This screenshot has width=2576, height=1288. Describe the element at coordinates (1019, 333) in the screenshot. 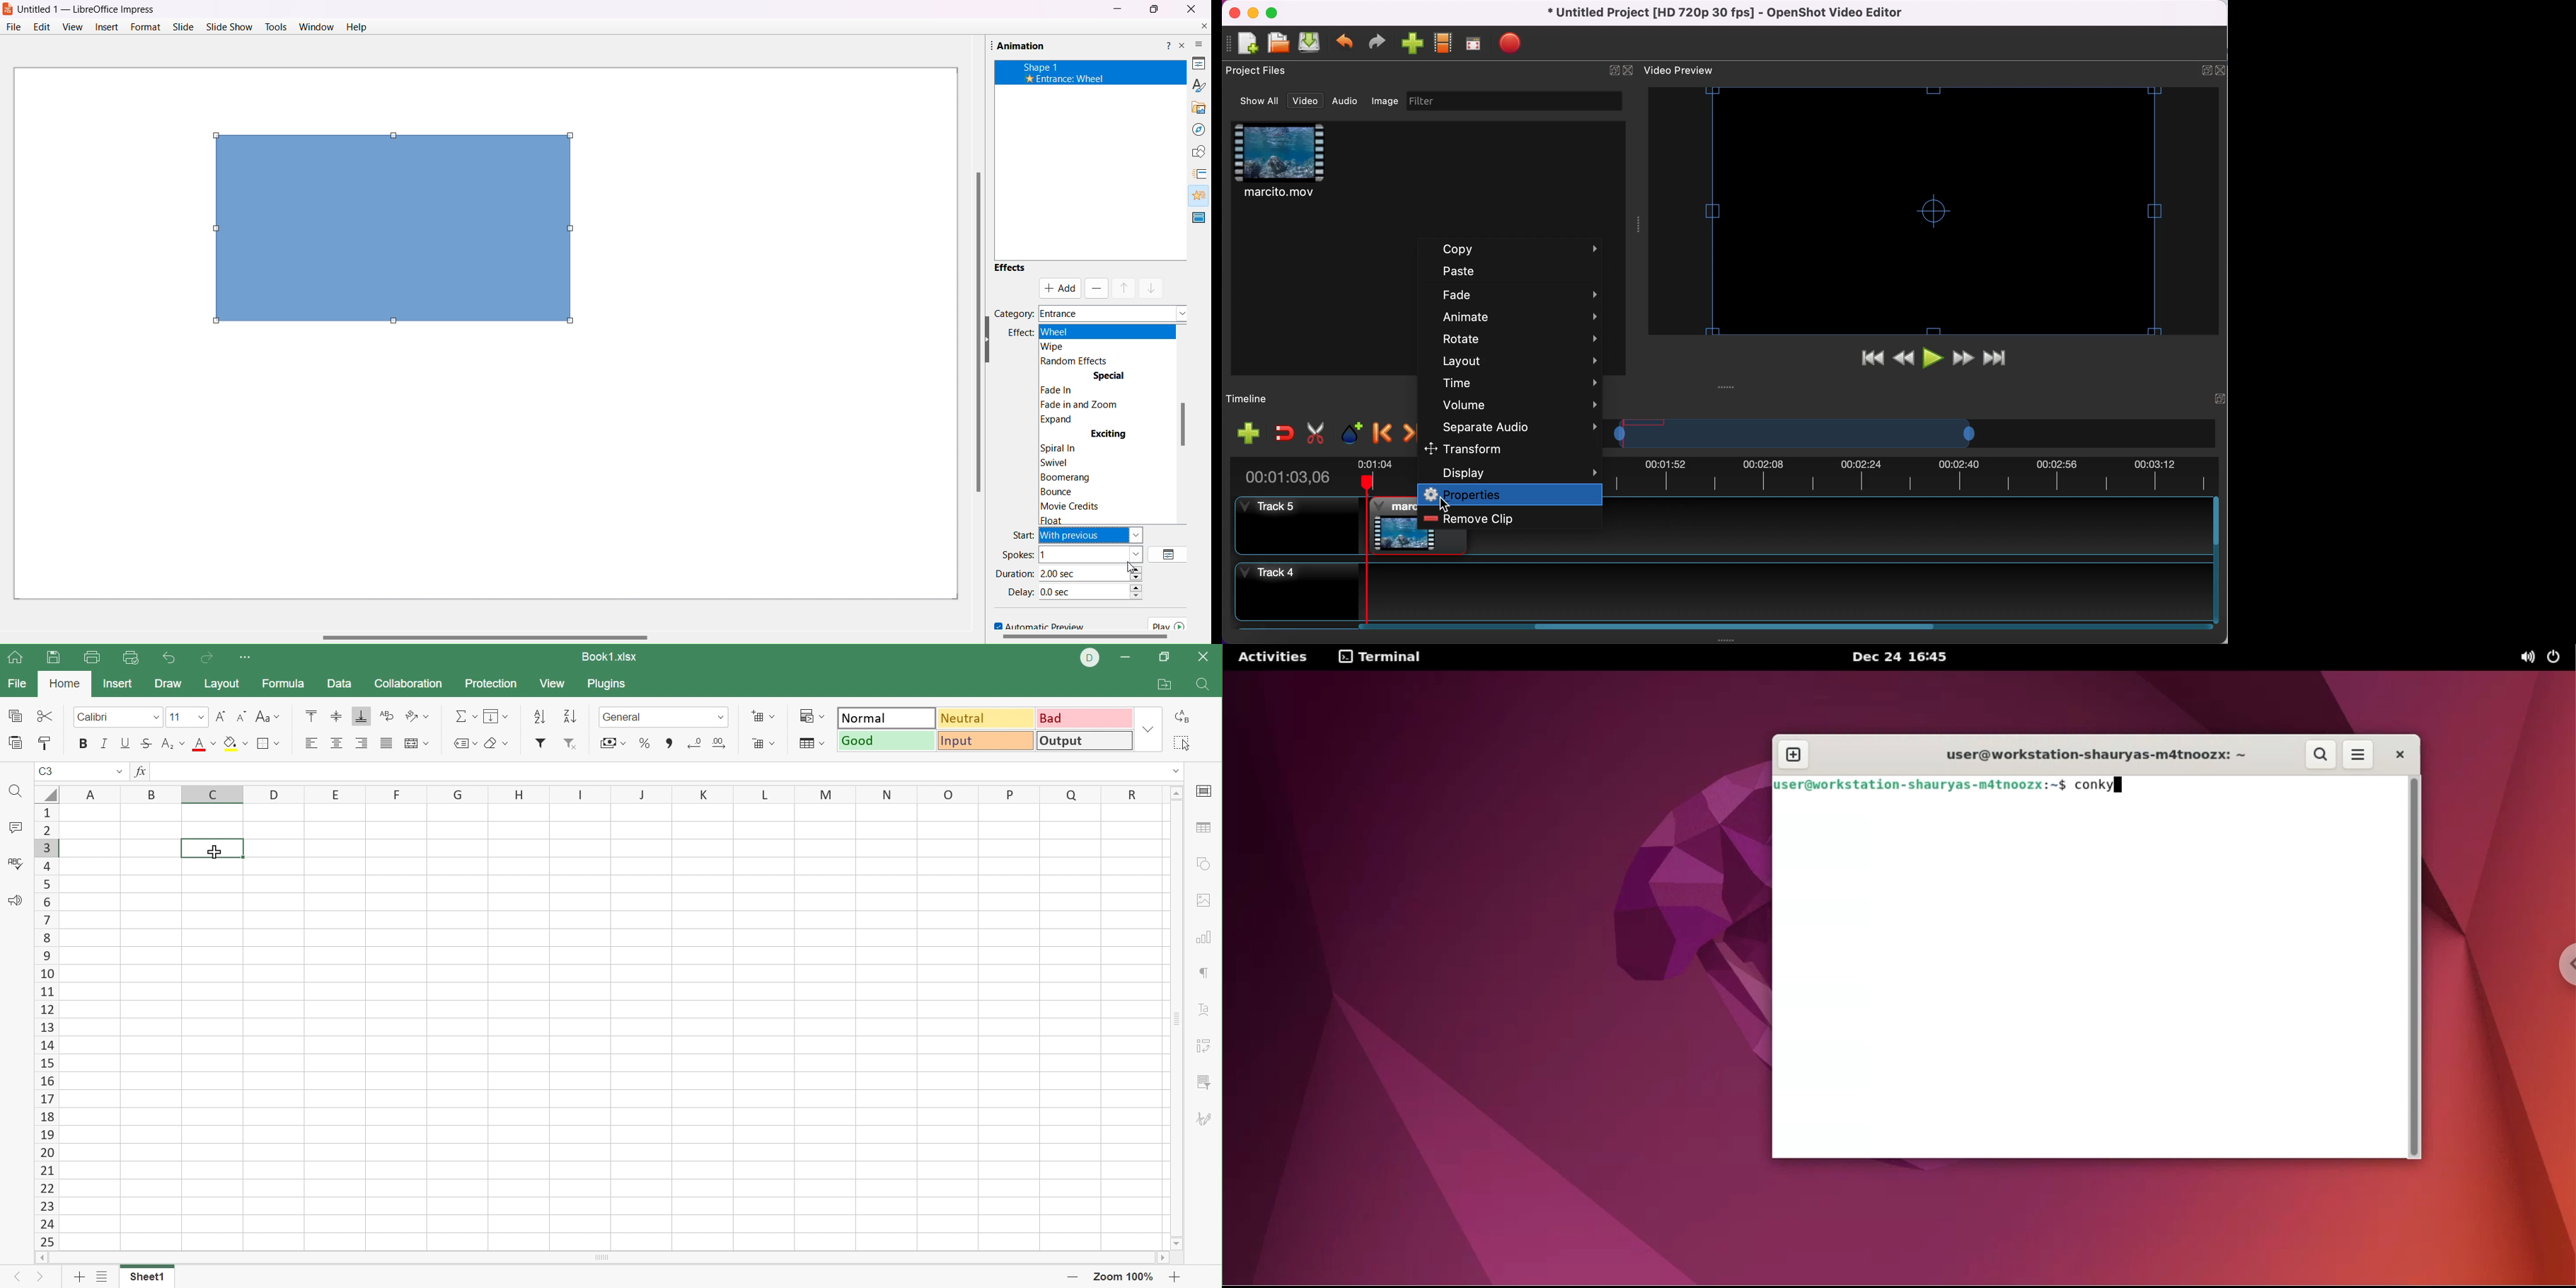

I see `Effect` at that location.